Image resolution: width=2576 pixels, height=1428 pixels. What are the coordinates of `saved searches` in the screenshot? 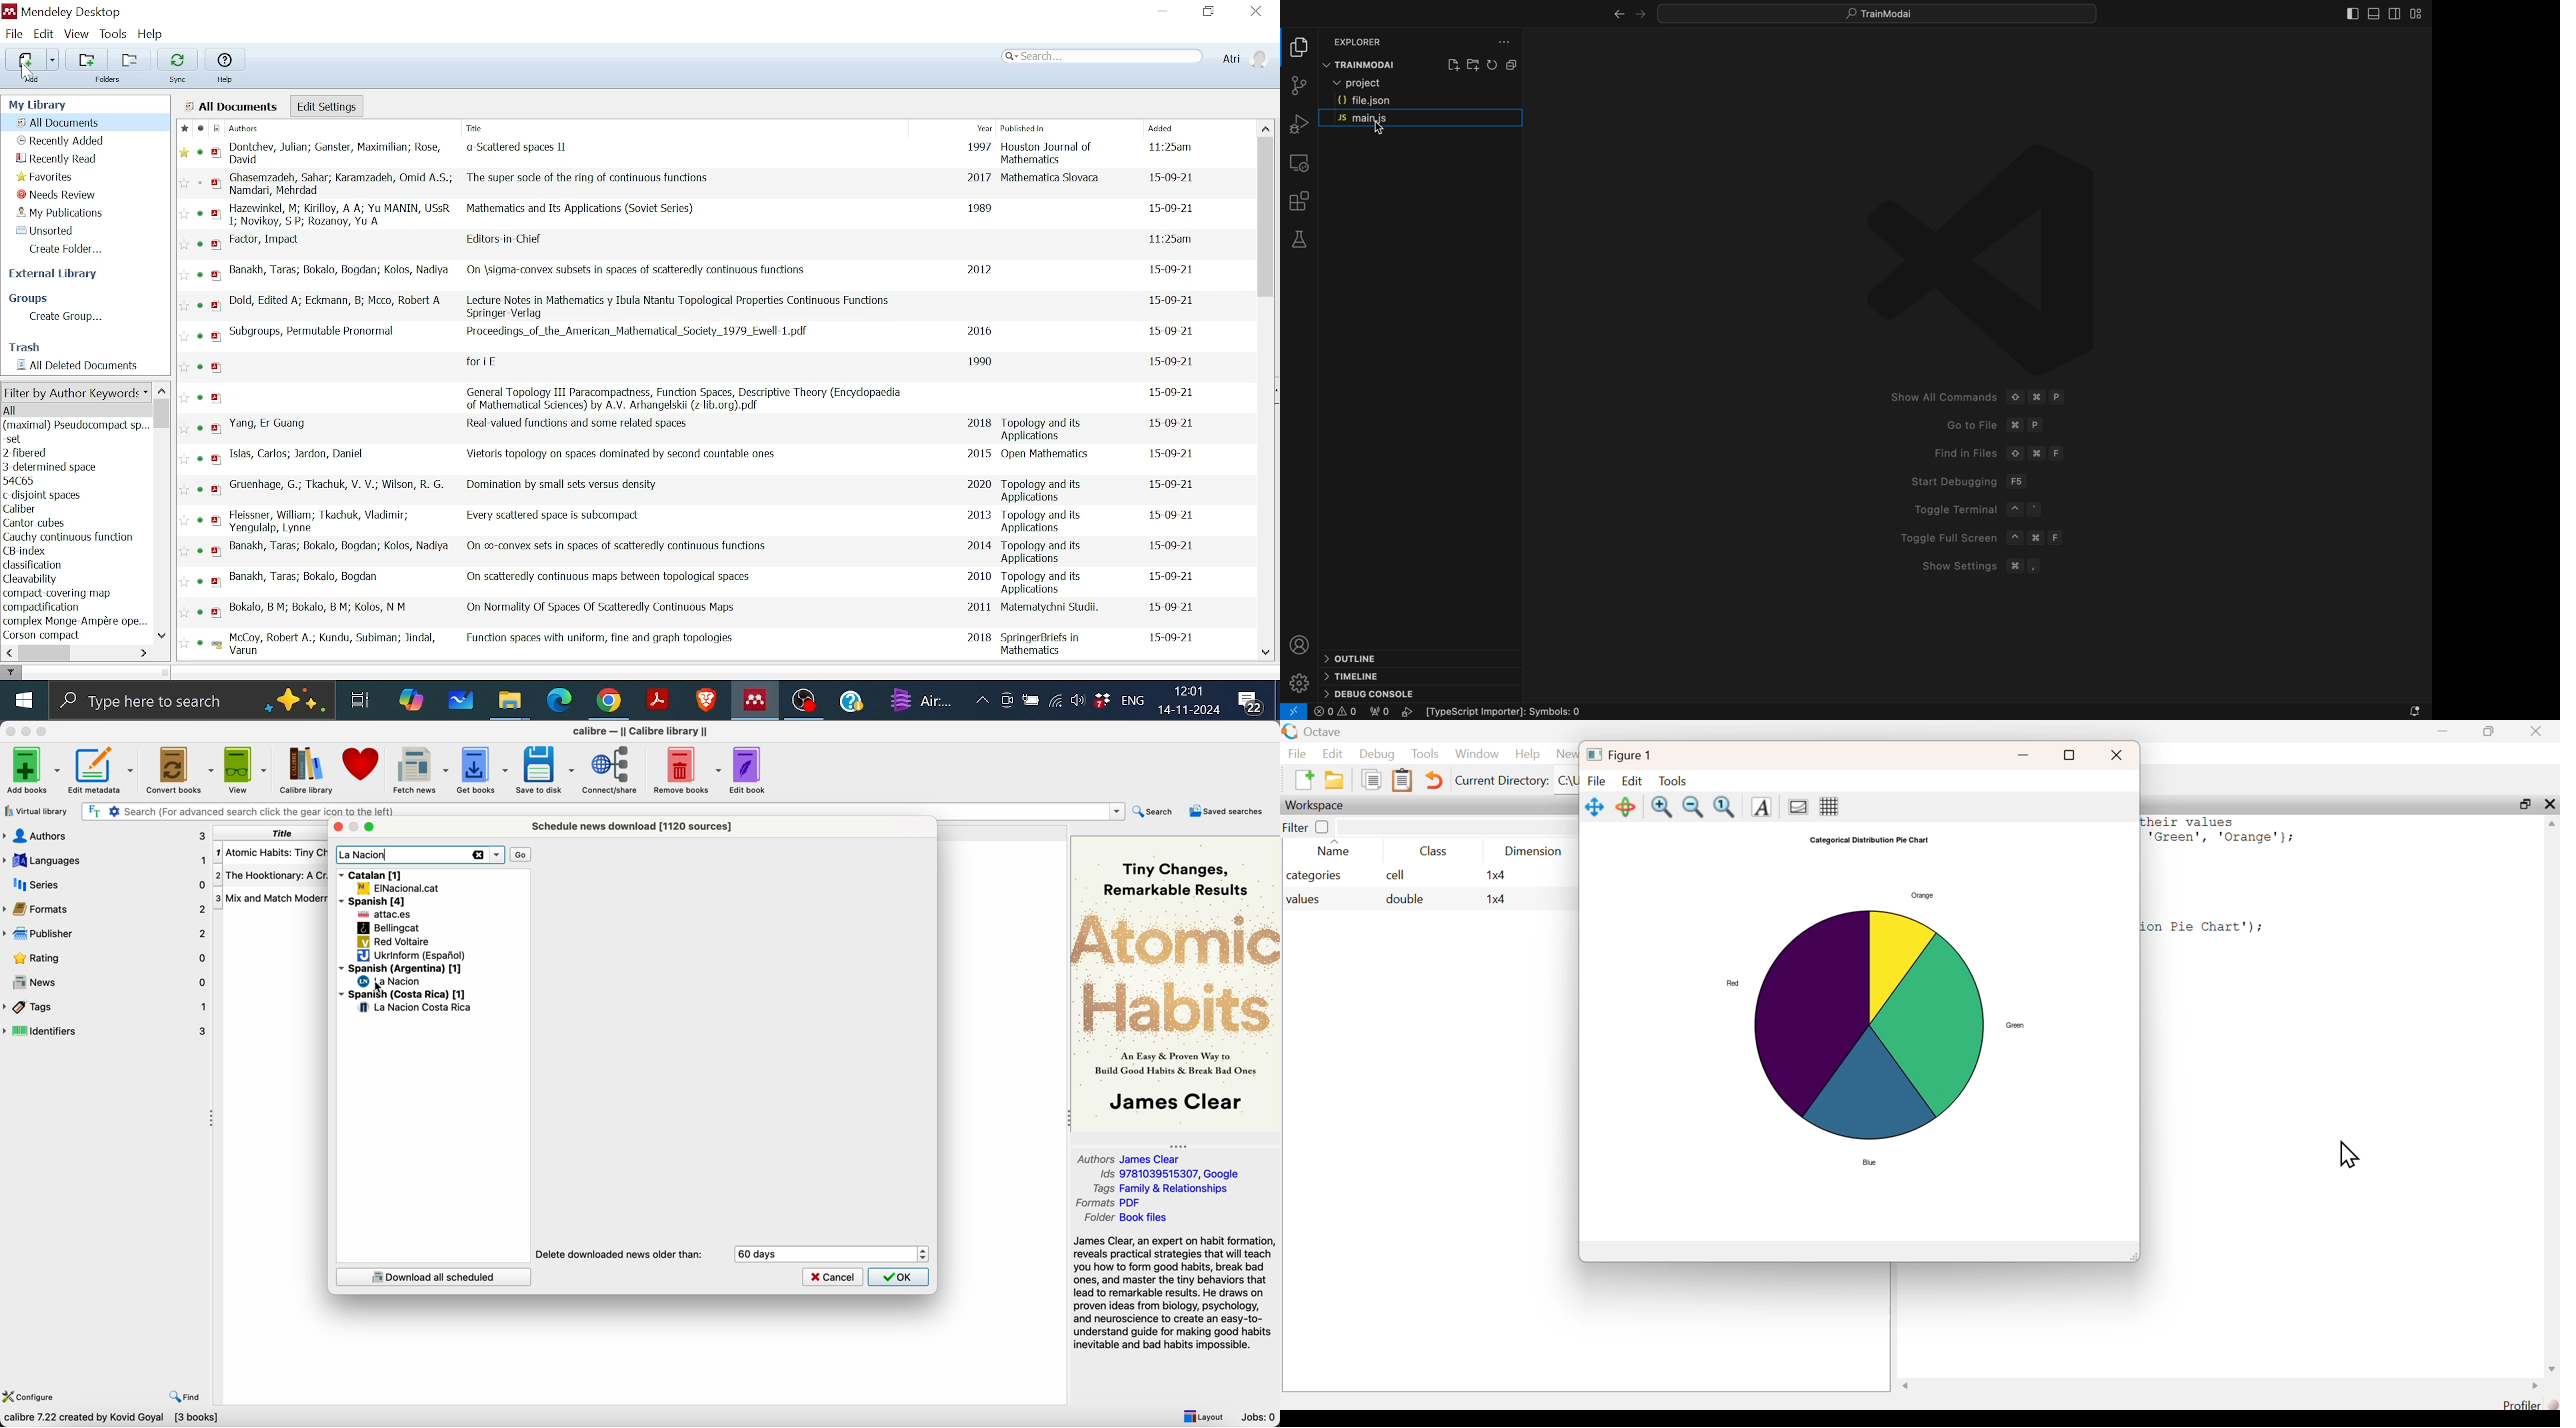 It's located at (1229, 810).